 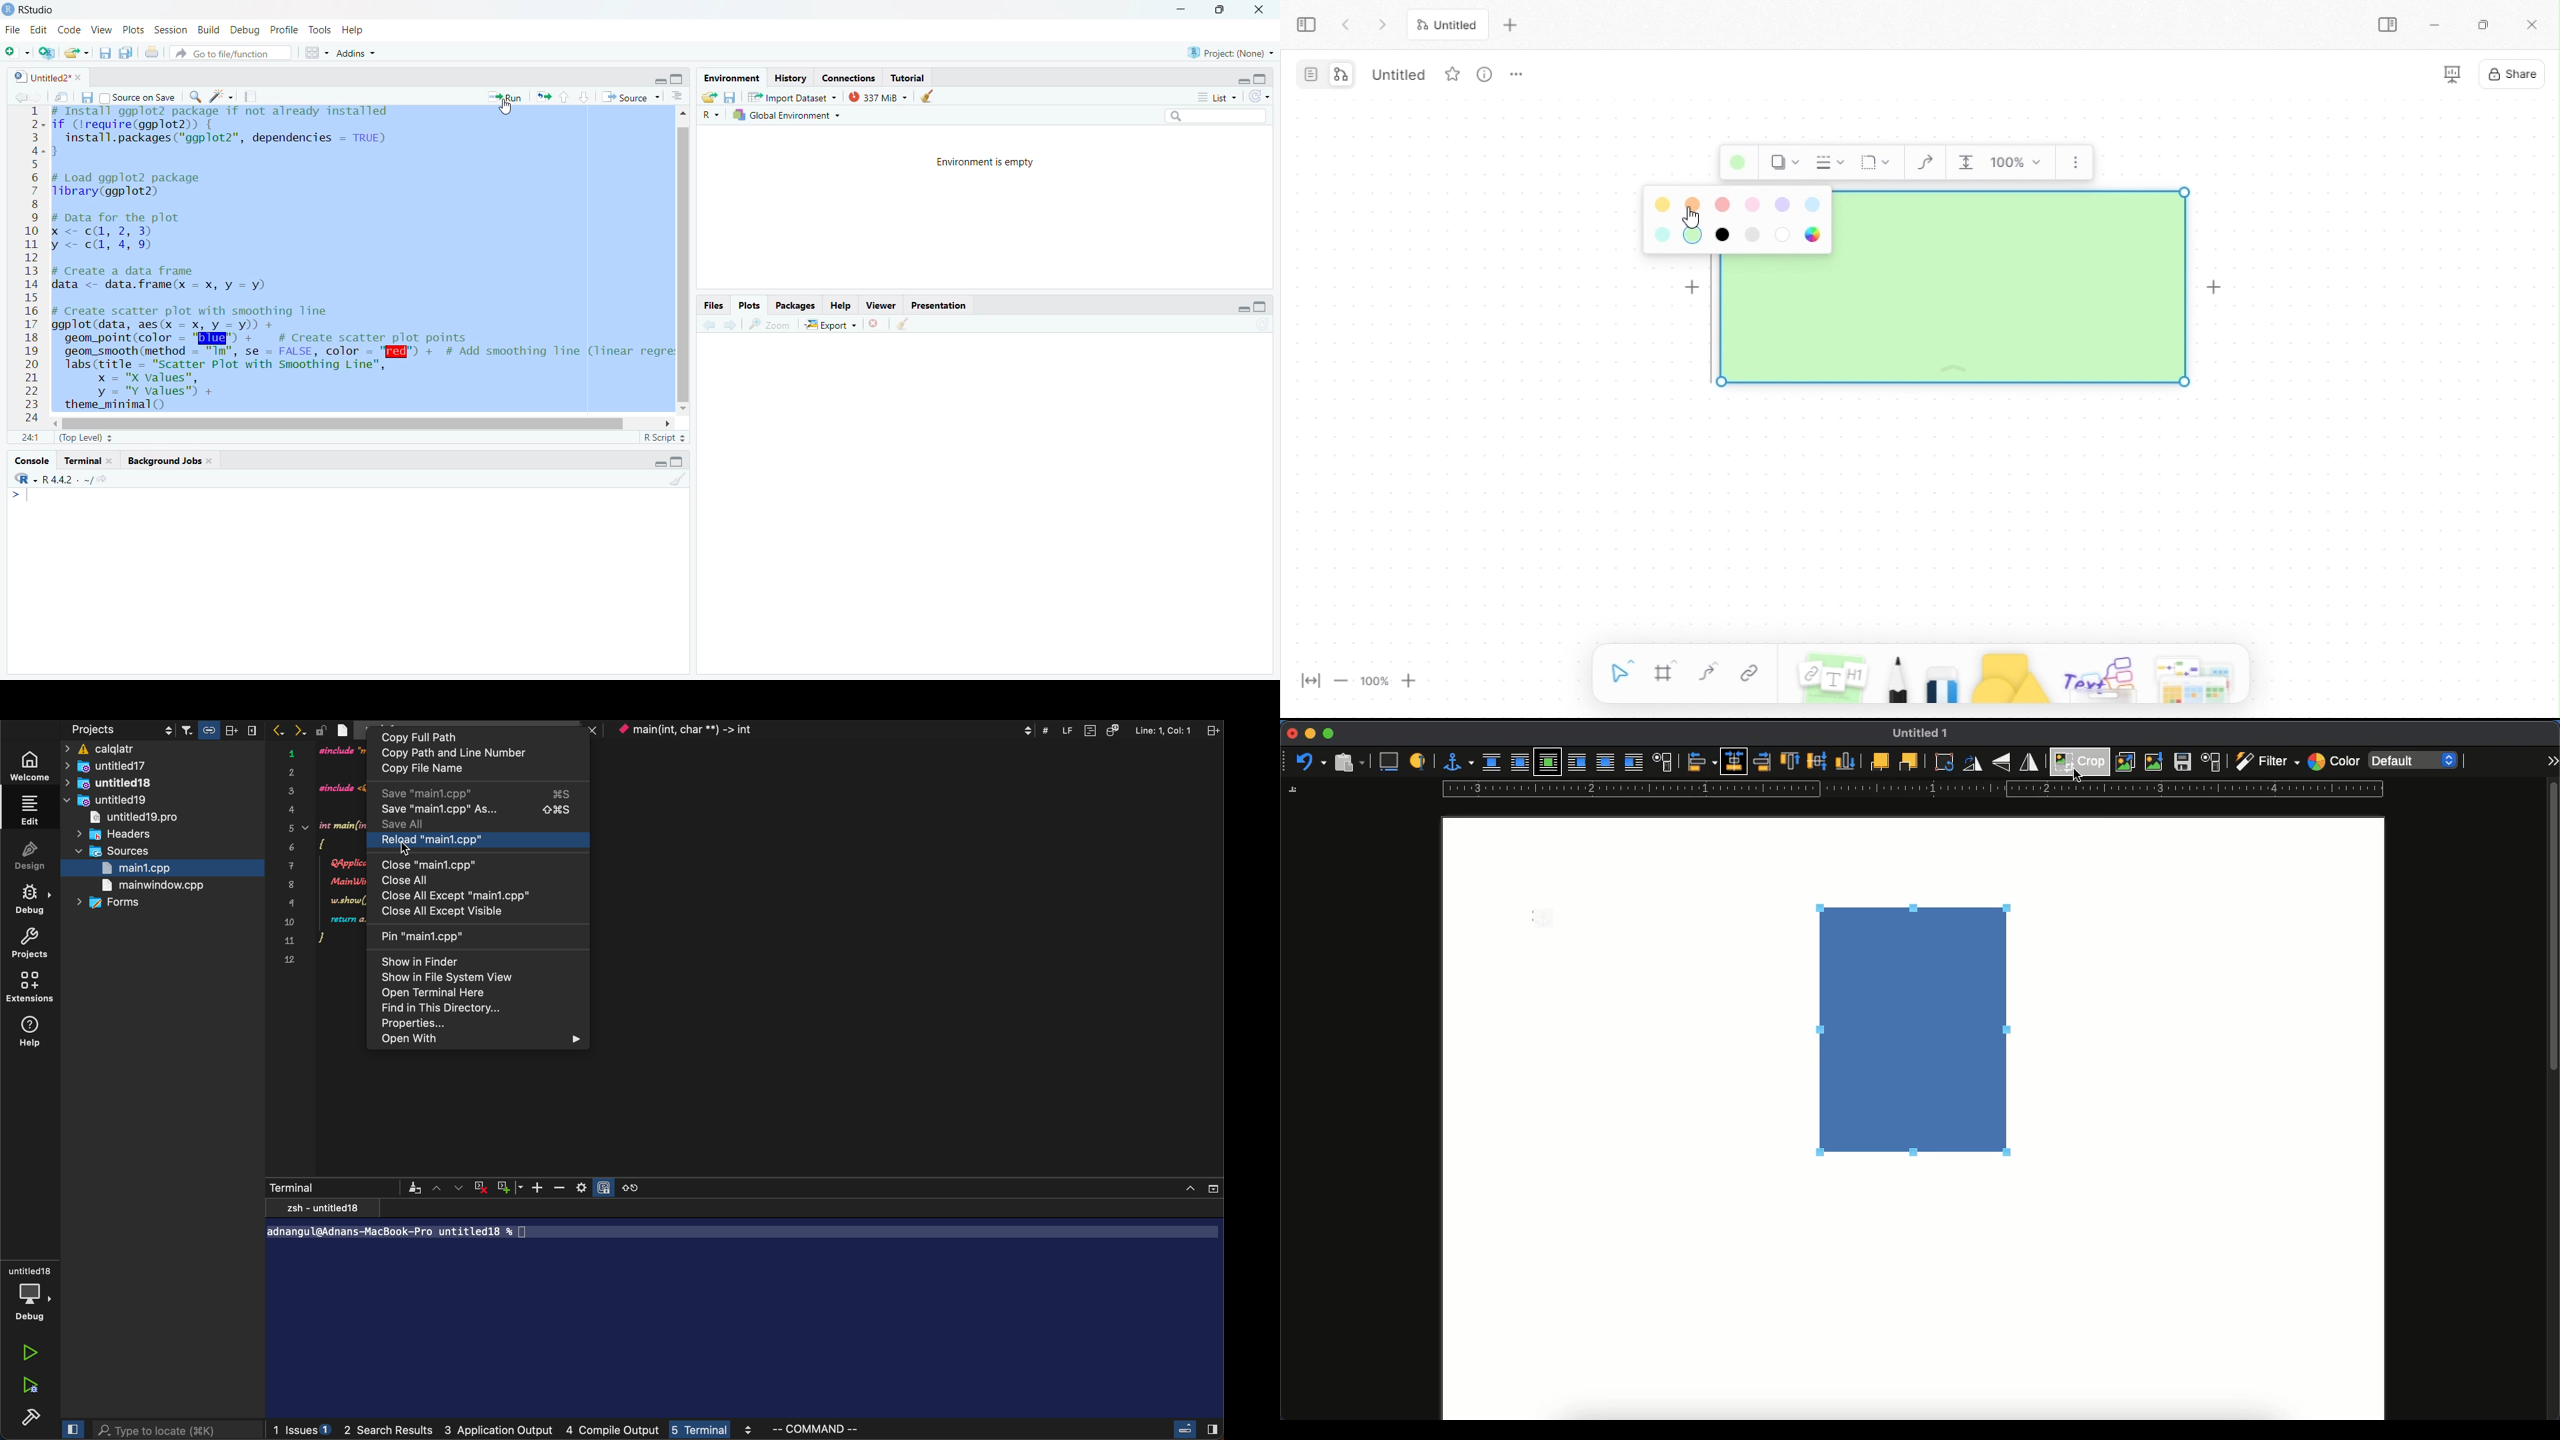 What do you see at coordinates (933, 95) in the screenshot?
I see `clear history` at bounding box center [933, 95].